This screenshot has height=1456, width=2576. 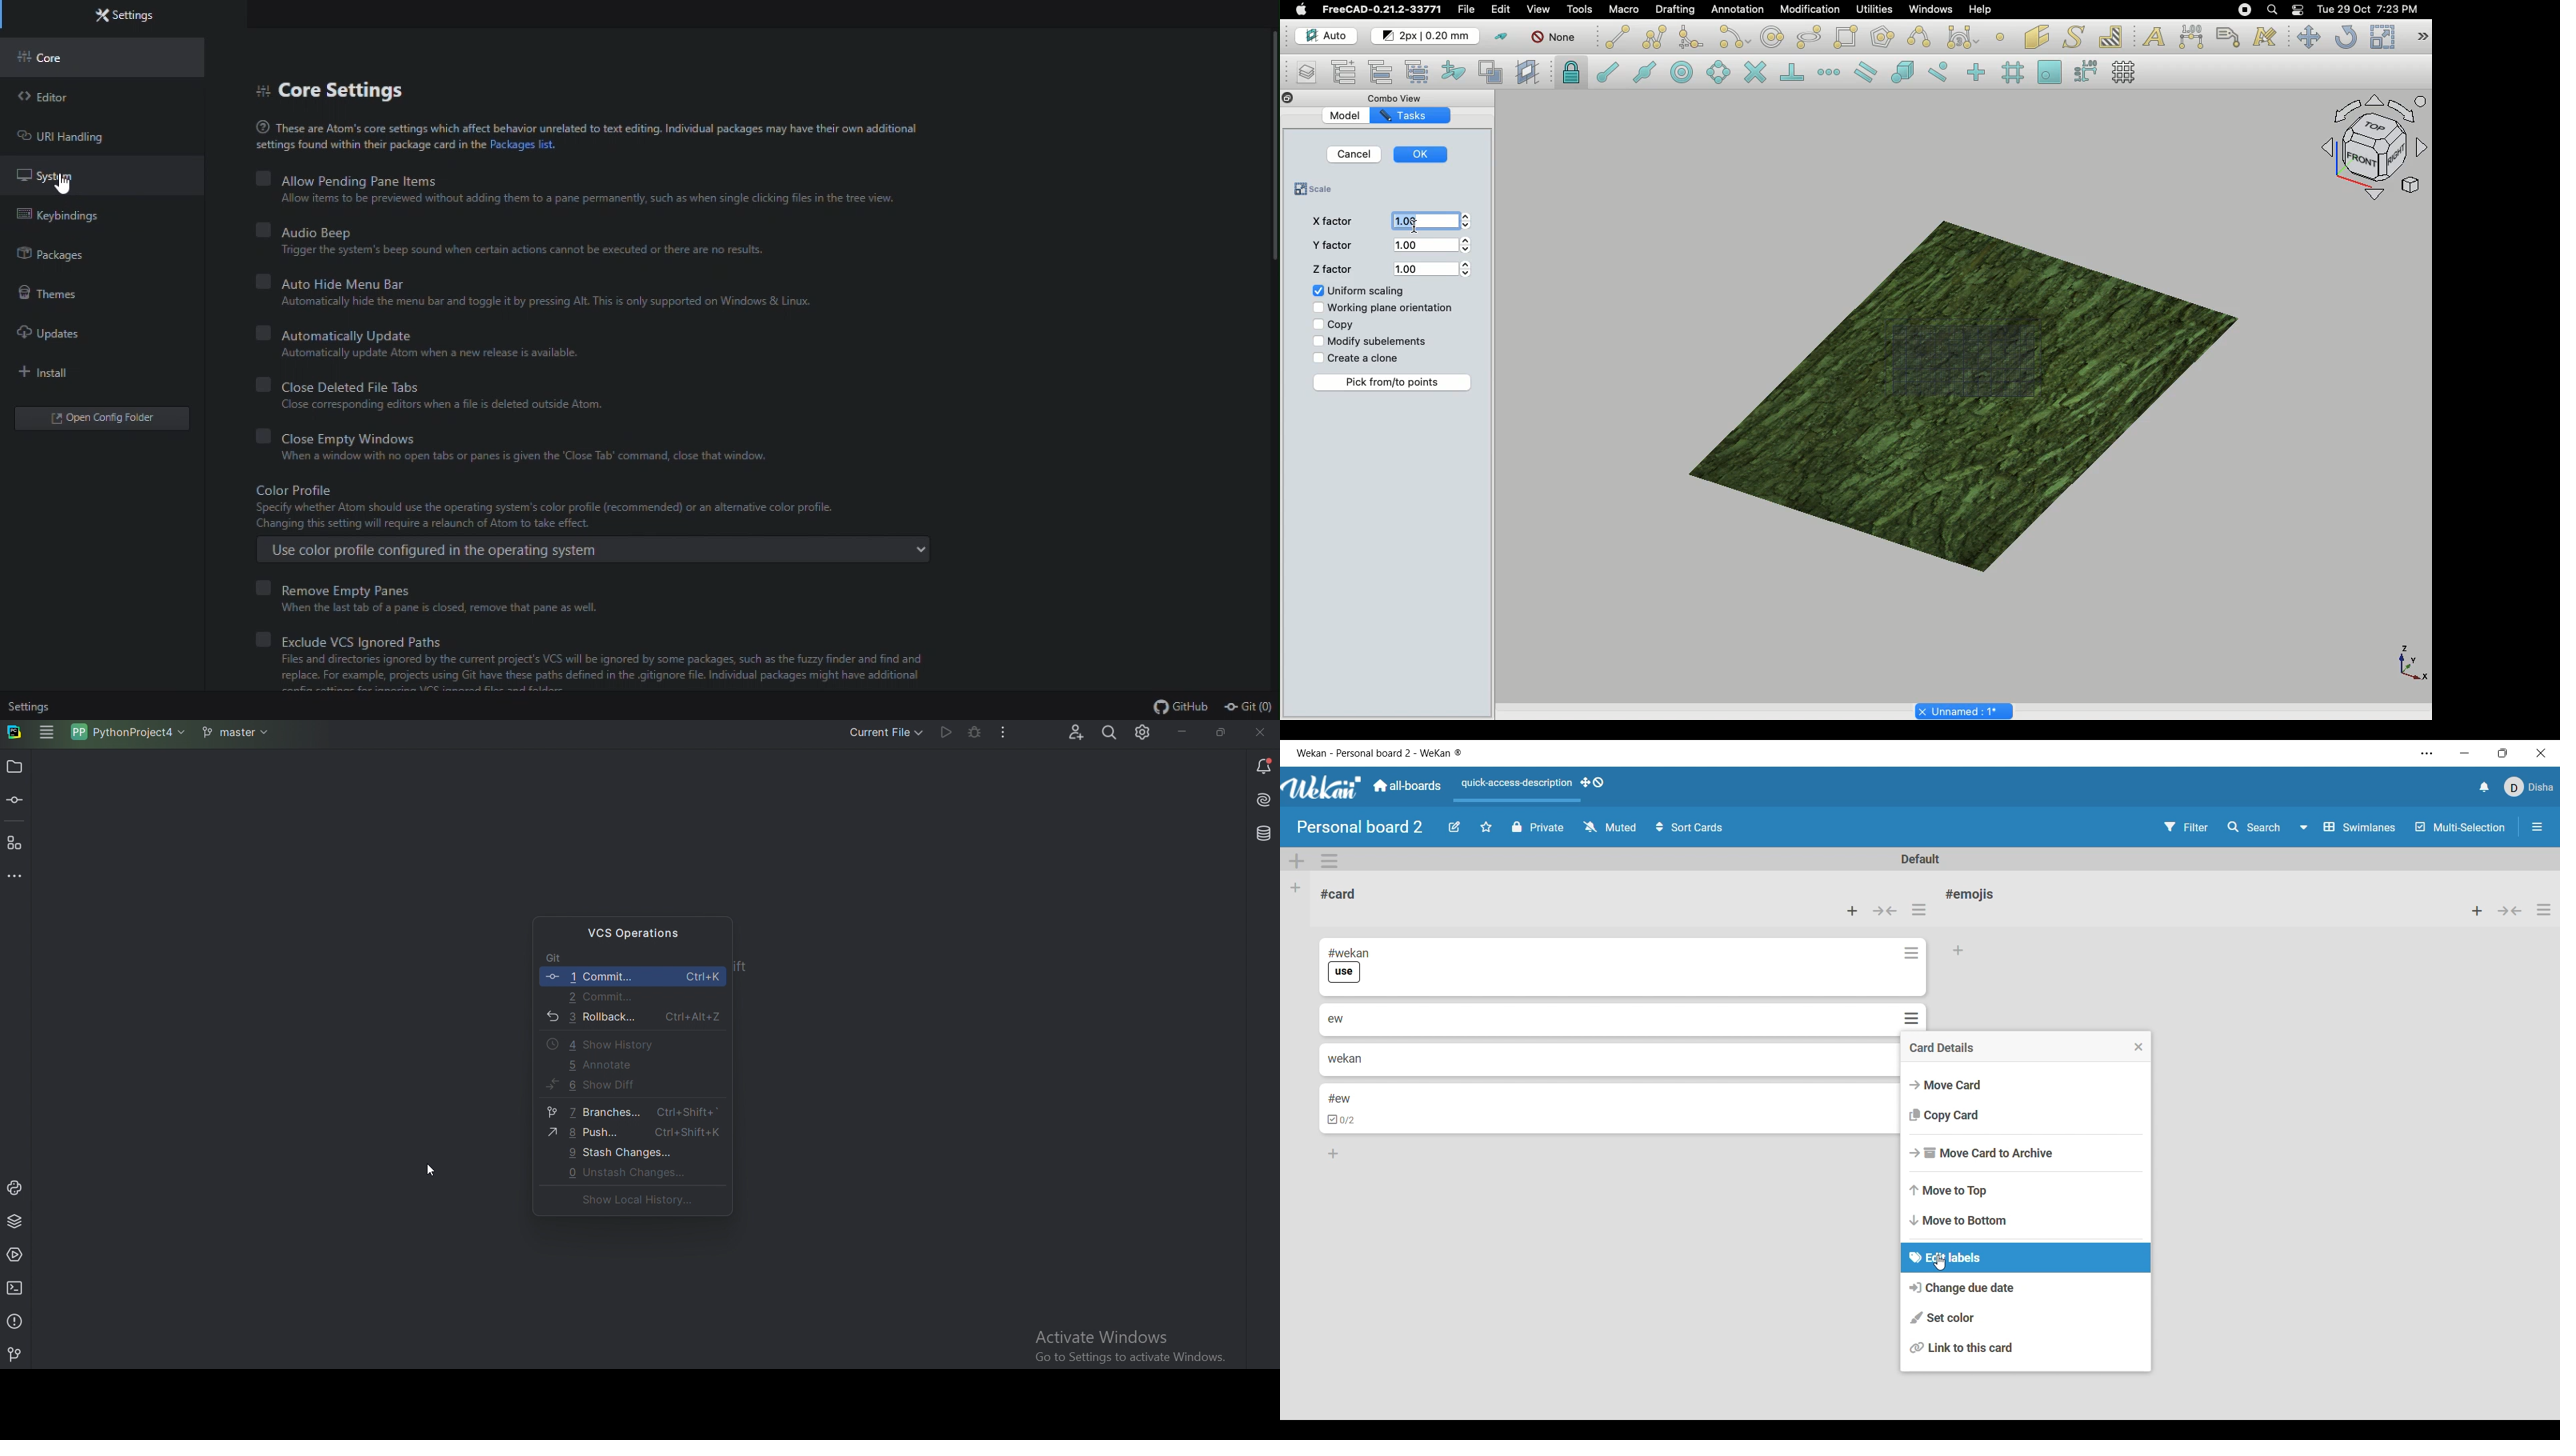 What do you see at coordinates (1378, 753) in the screenshot?
I see `Software and board name` at bounding box center [1378, 753].